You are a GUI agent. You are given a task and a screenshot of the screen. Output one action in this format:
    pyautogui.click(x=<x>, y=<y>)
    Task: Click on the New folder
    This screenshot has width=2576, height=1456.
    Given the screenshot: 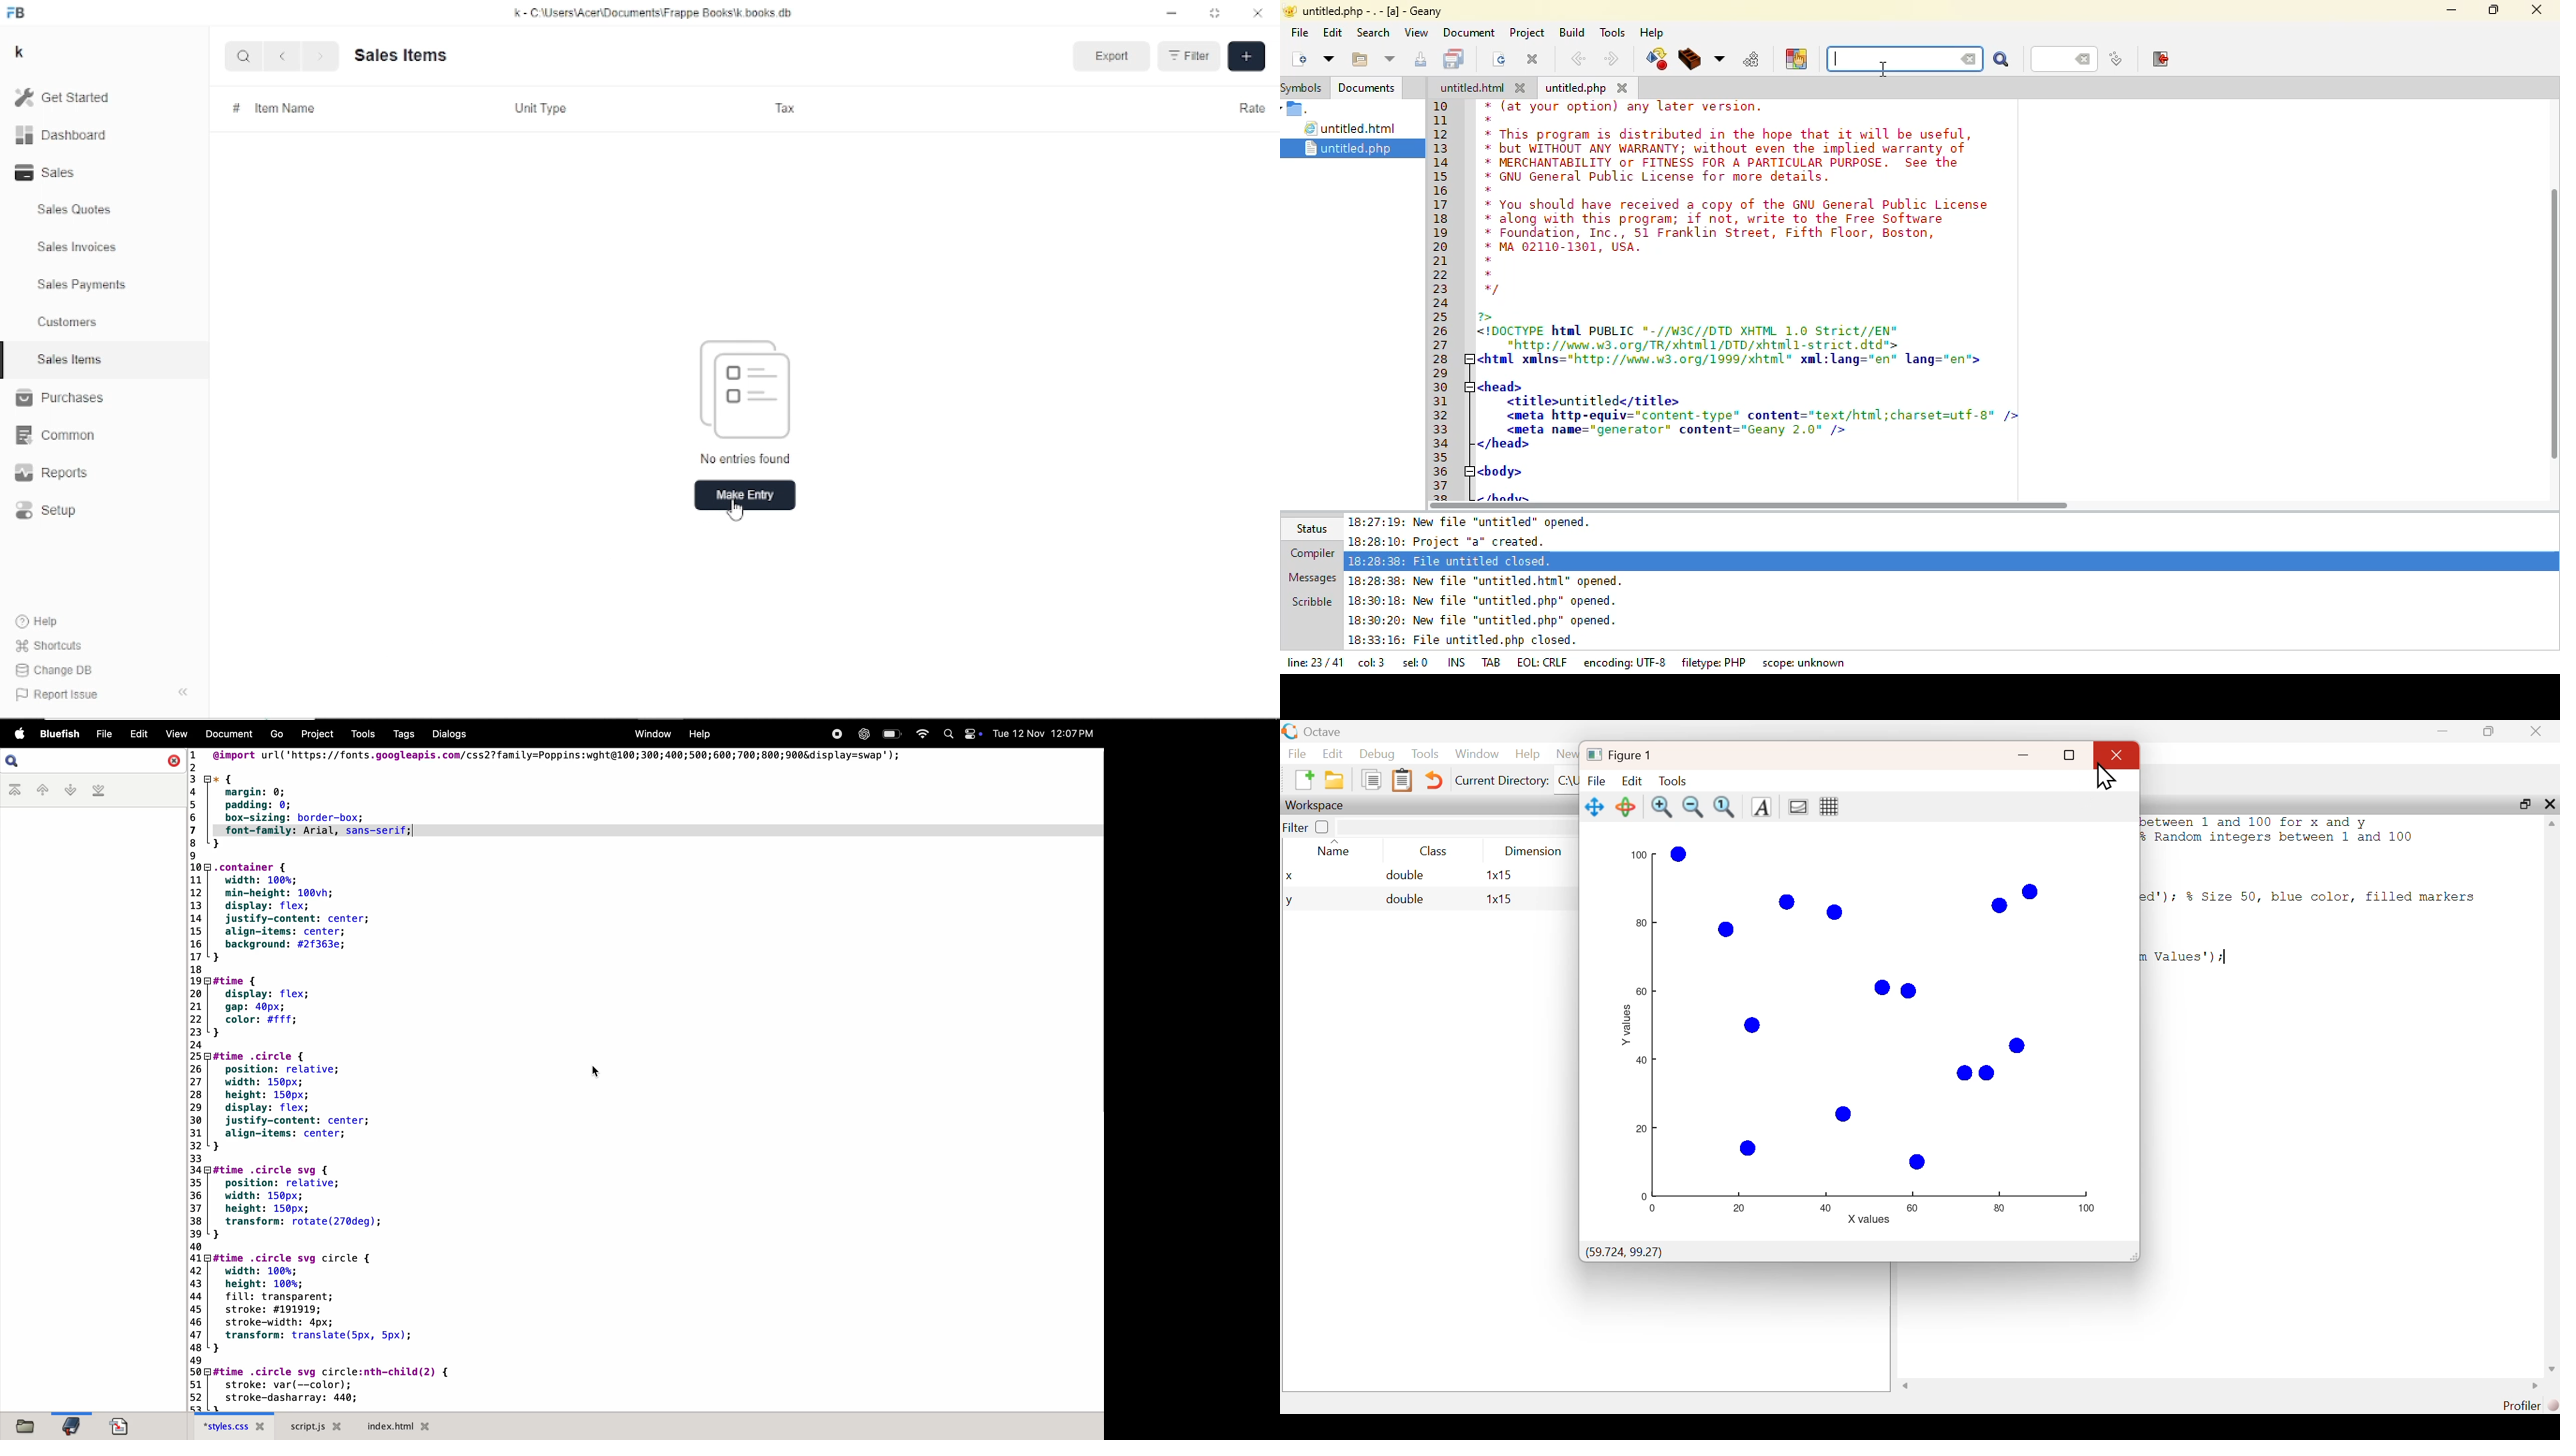 What is the action you would take?
    pyautogui.click(x=1335, y=780)
    